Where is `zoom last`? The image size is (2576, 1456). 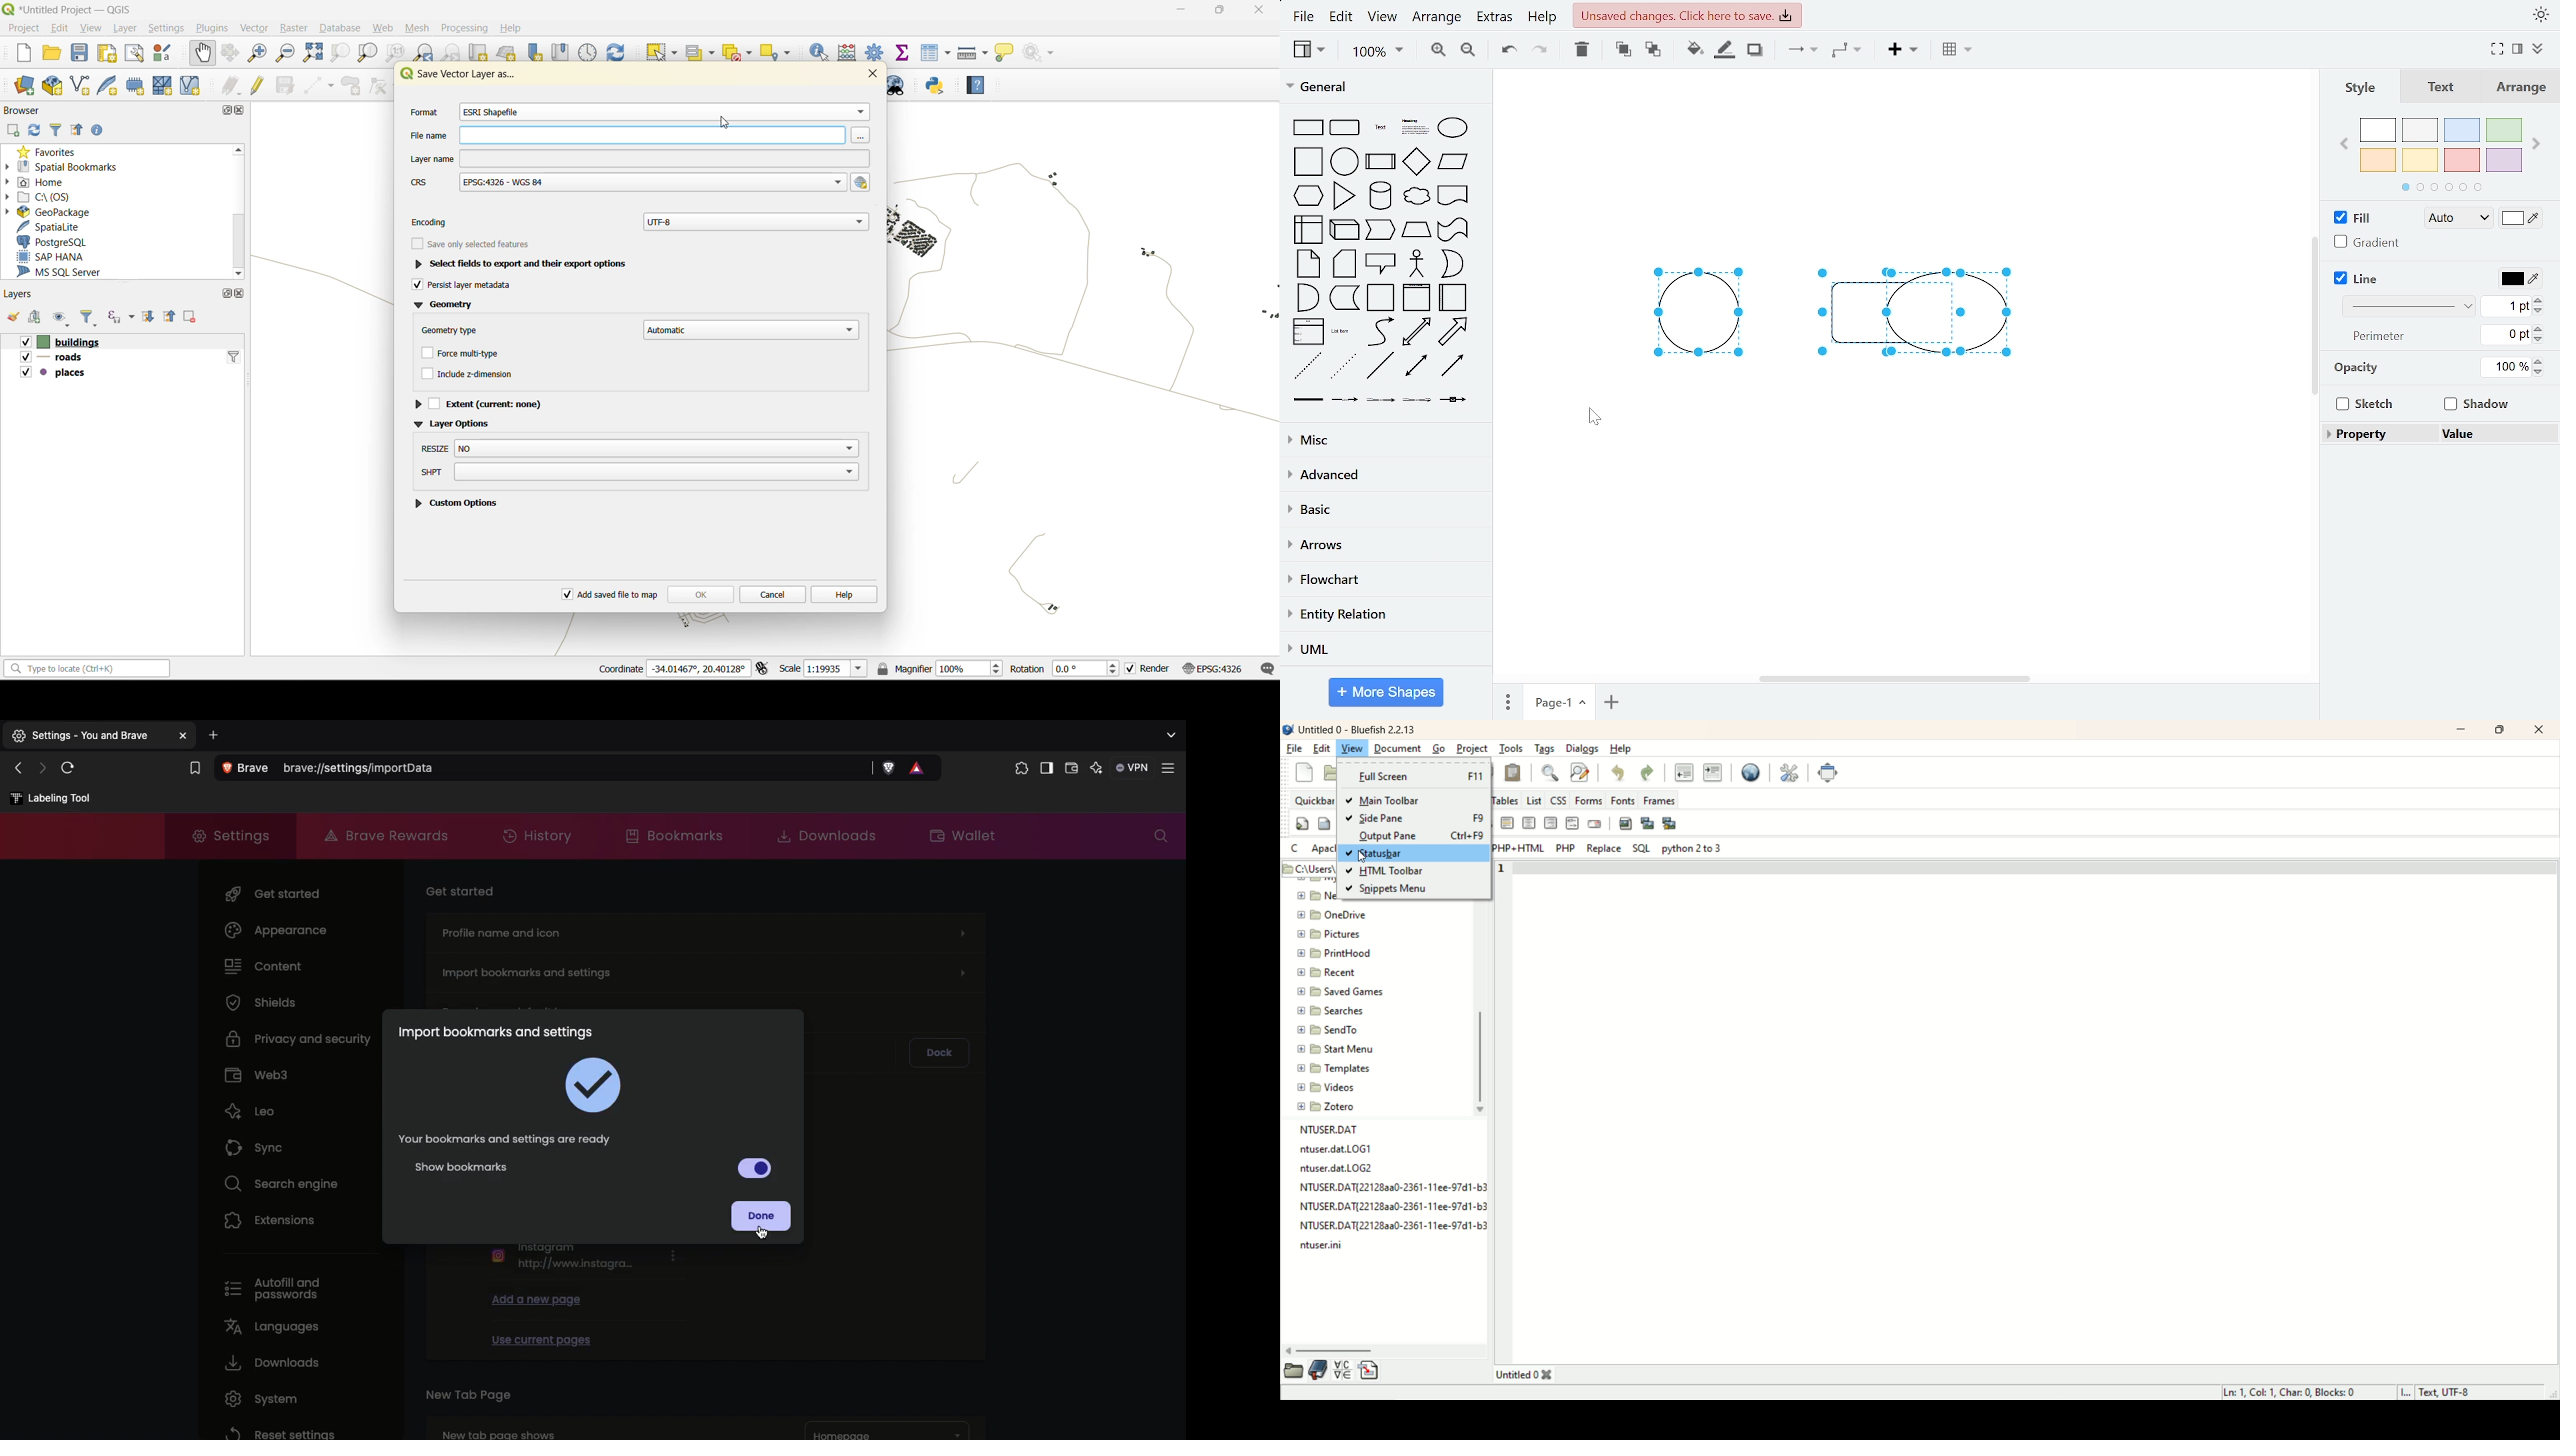
zoom last is located at coordinates (425, 51).